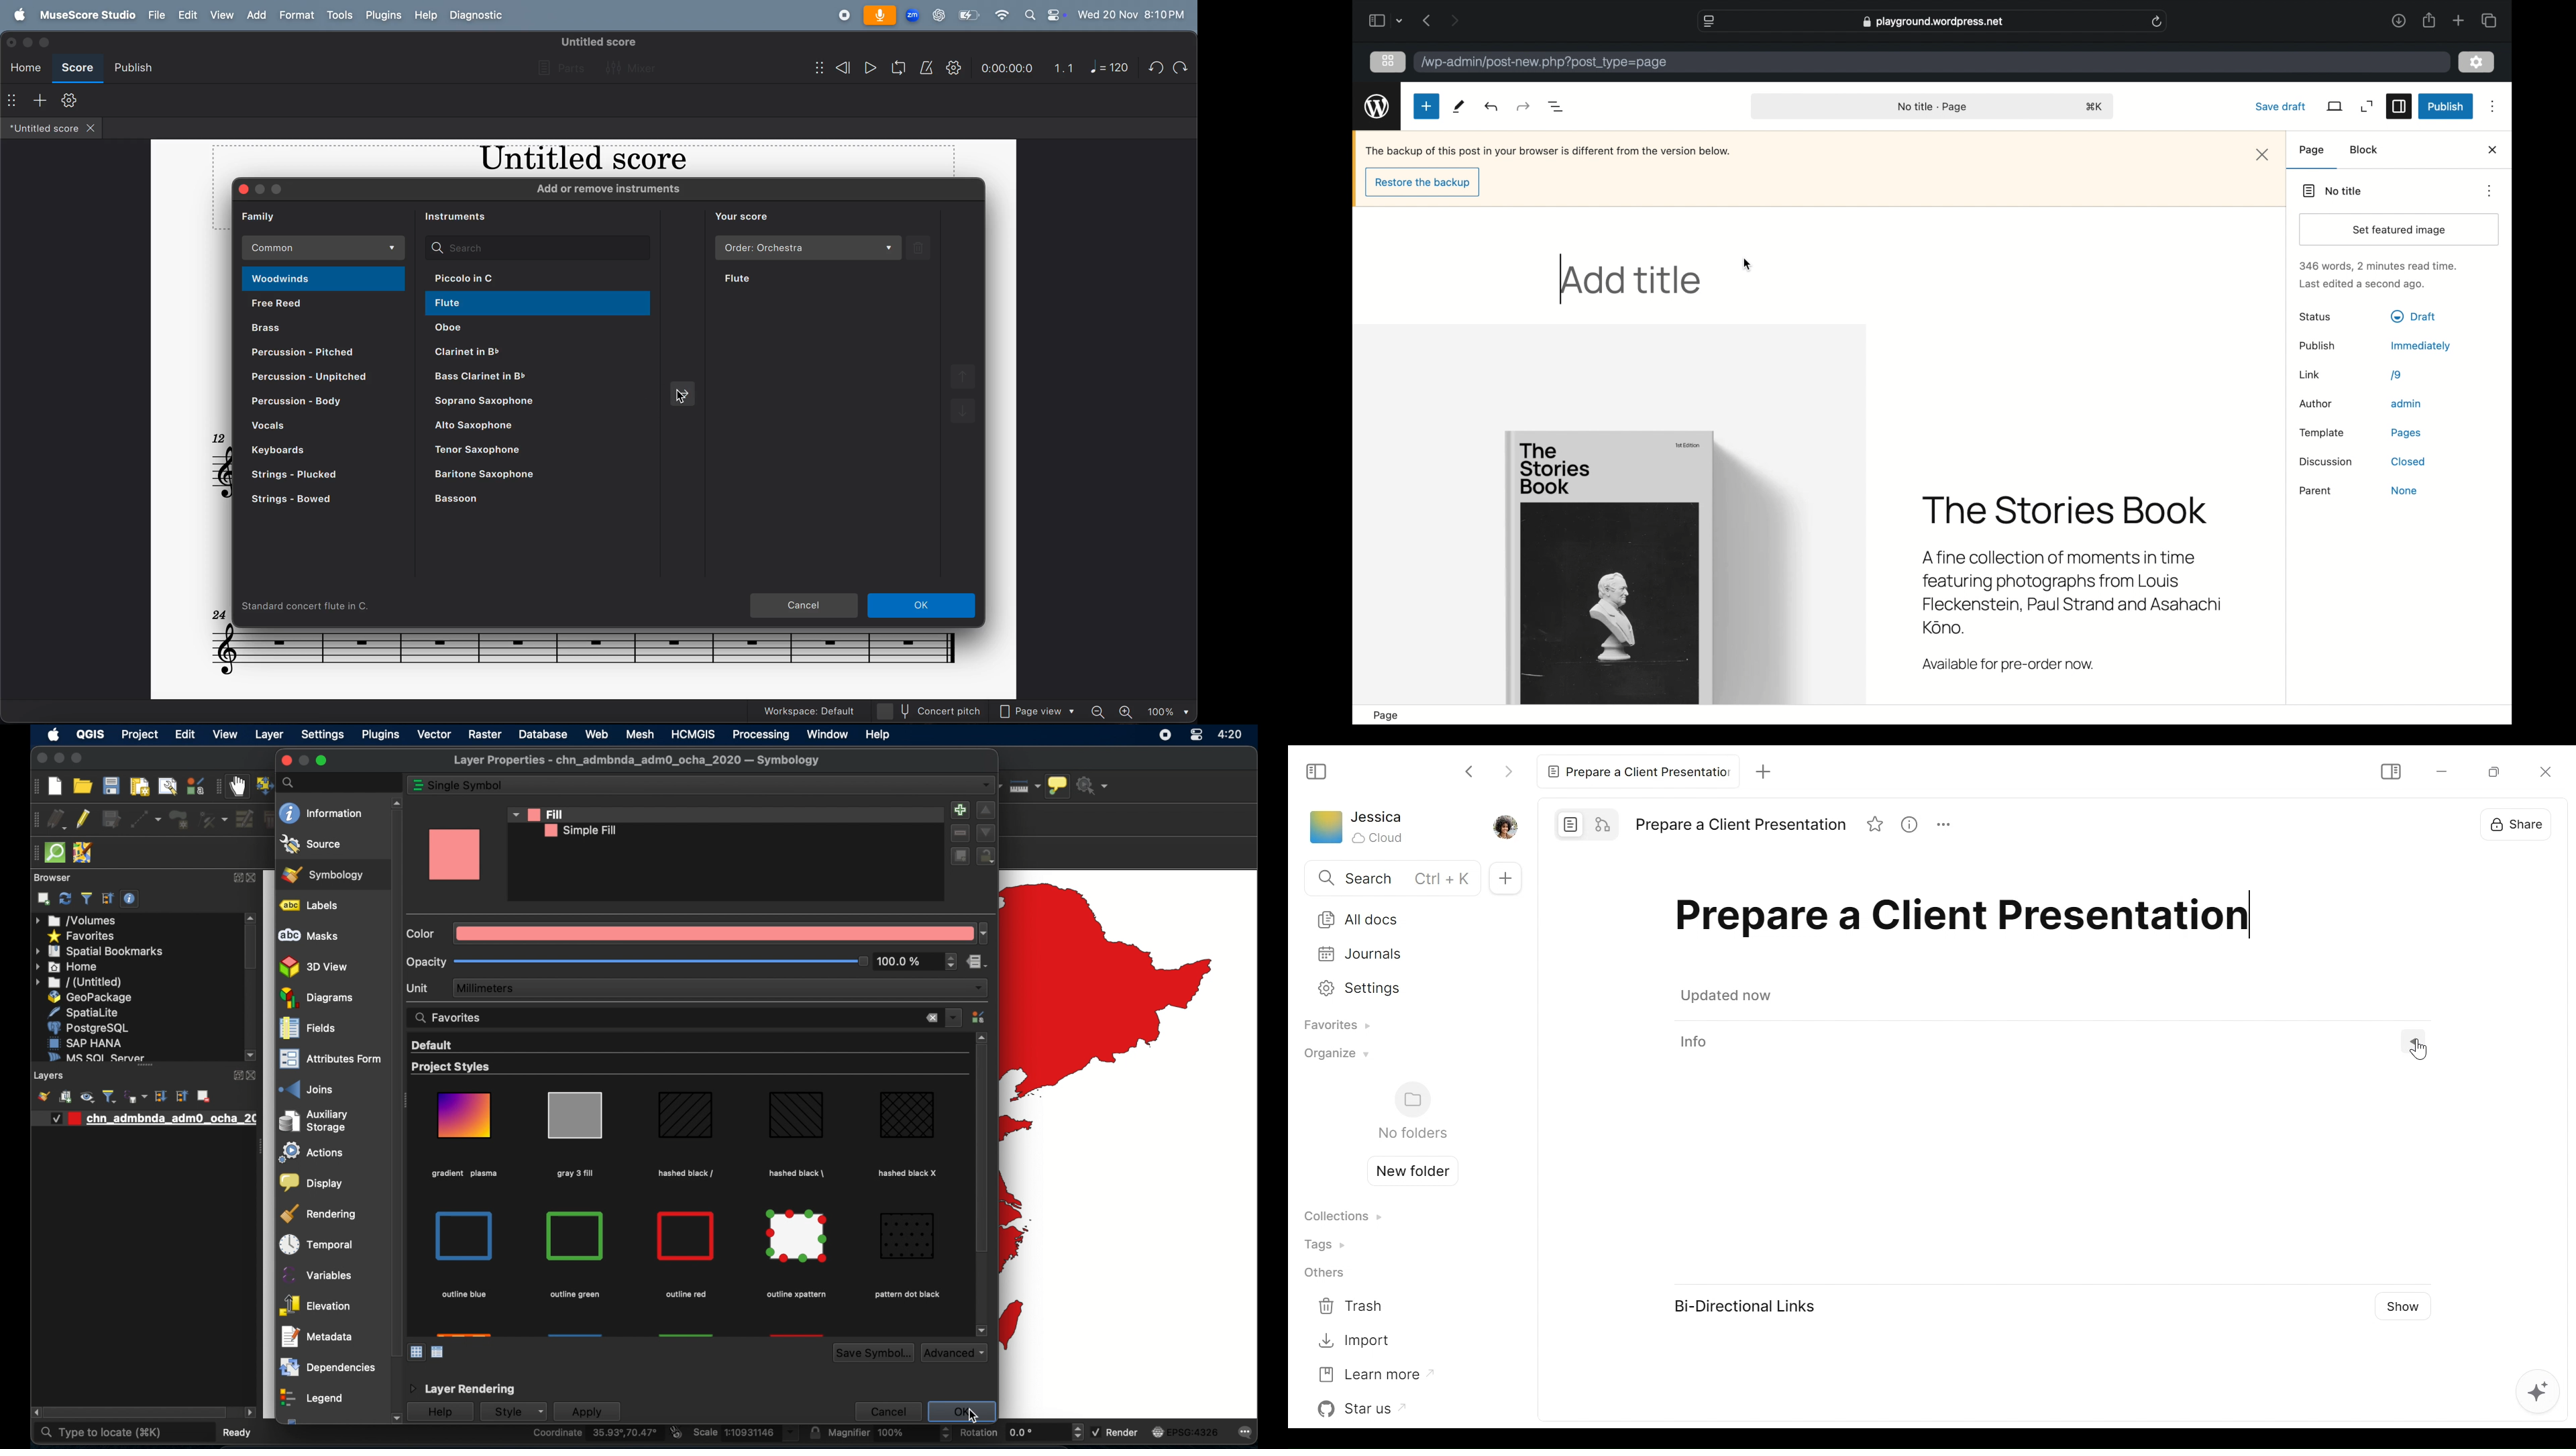 The image size is (2576, 1456). I want to click on control center, so click(1196, 736).